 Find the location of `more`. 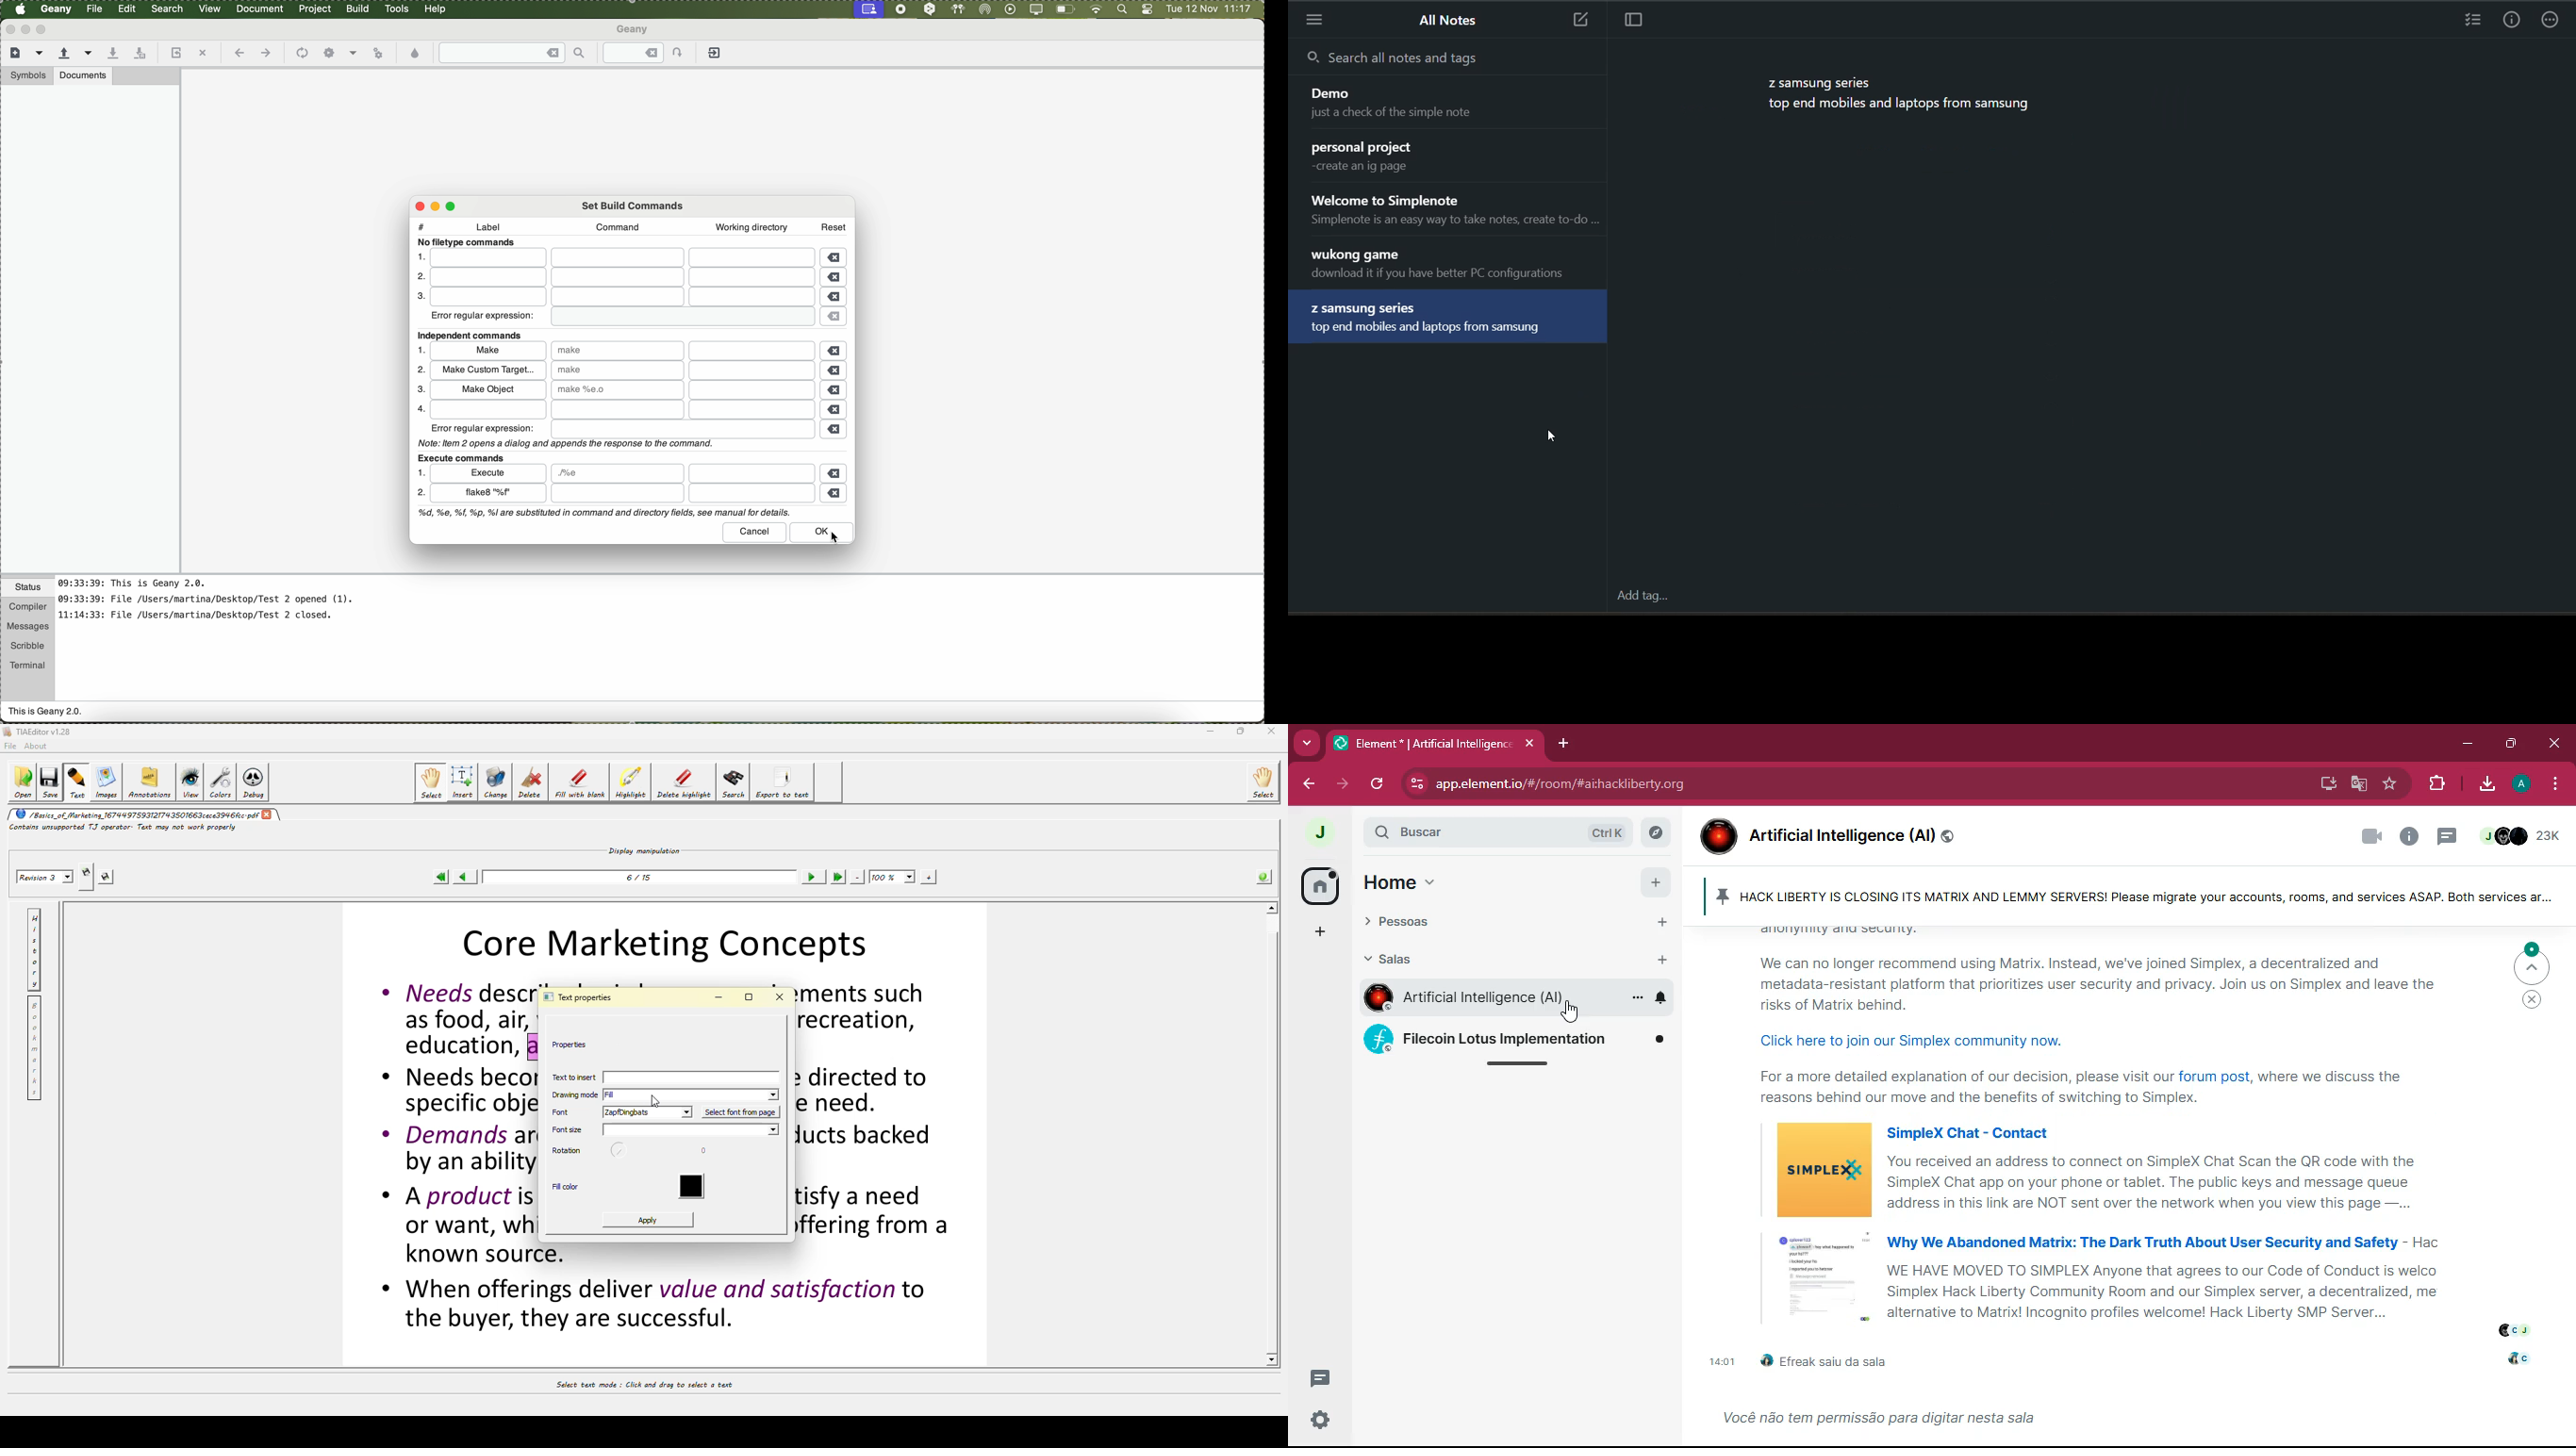

more is located at coordinates (1305, 741).